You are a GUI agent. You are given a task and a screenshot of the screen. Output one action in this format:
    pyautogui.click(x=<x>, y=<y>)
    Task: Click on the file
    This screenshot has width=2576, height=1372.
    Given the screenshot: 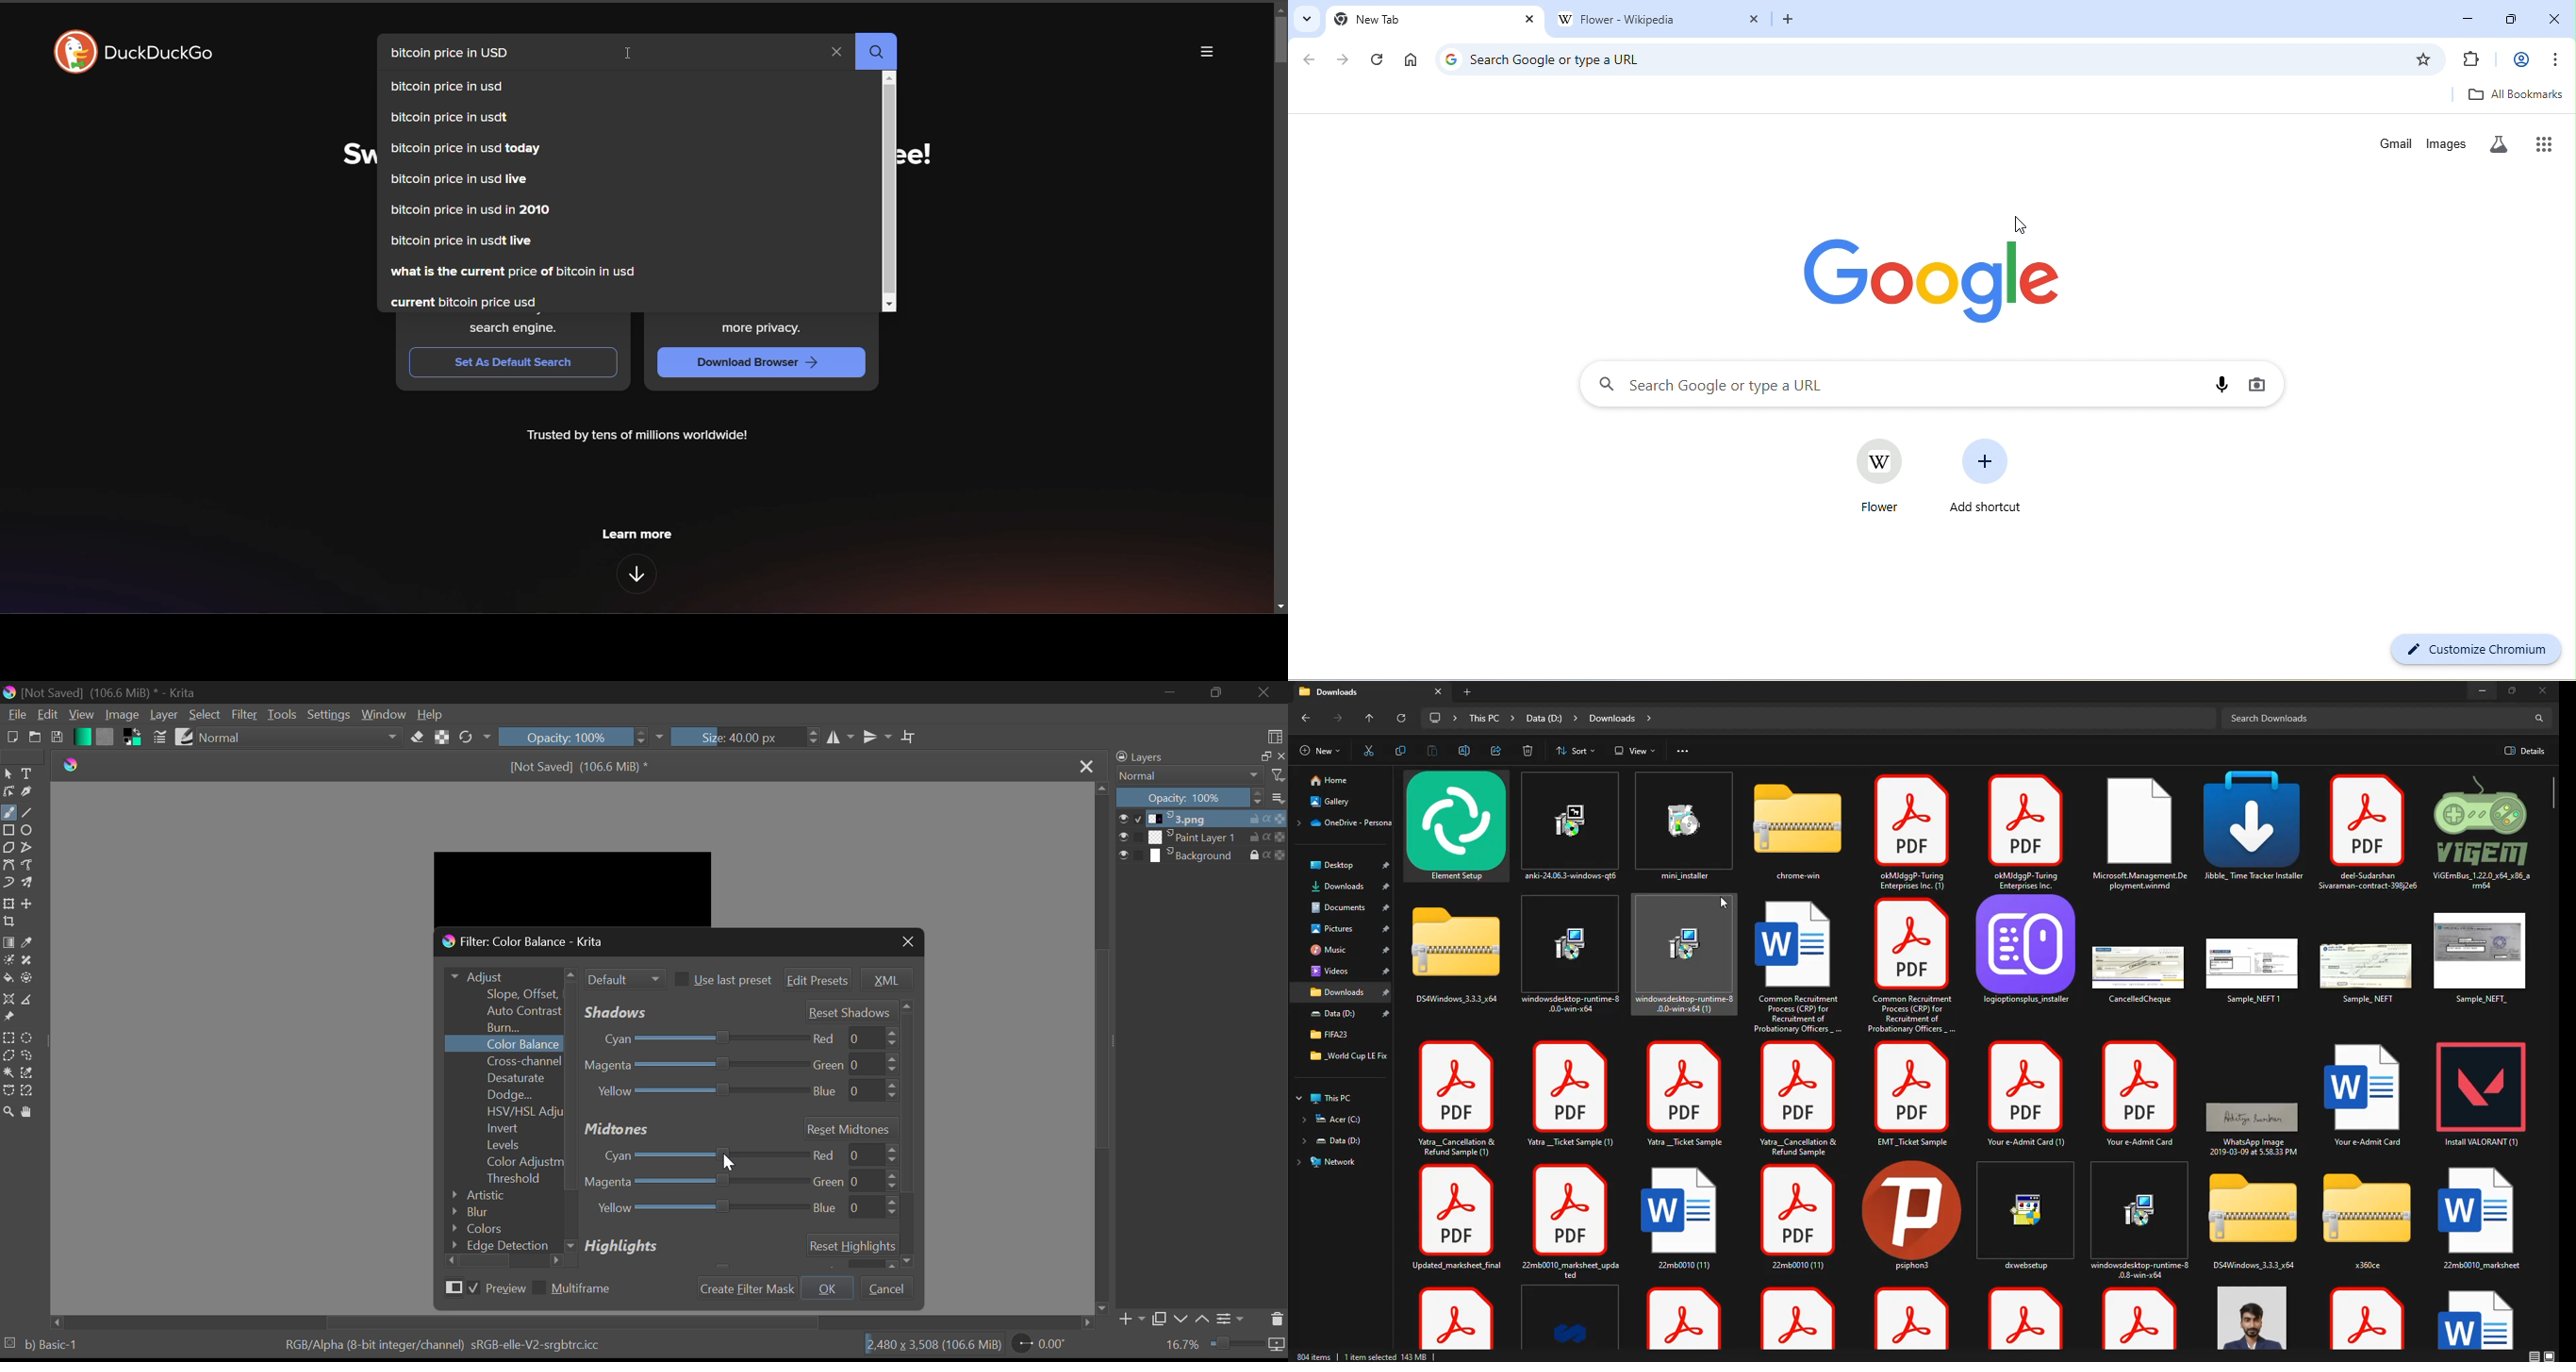 What is the action you would take?
    pyautogui.click(x=2142, y=1218)
    